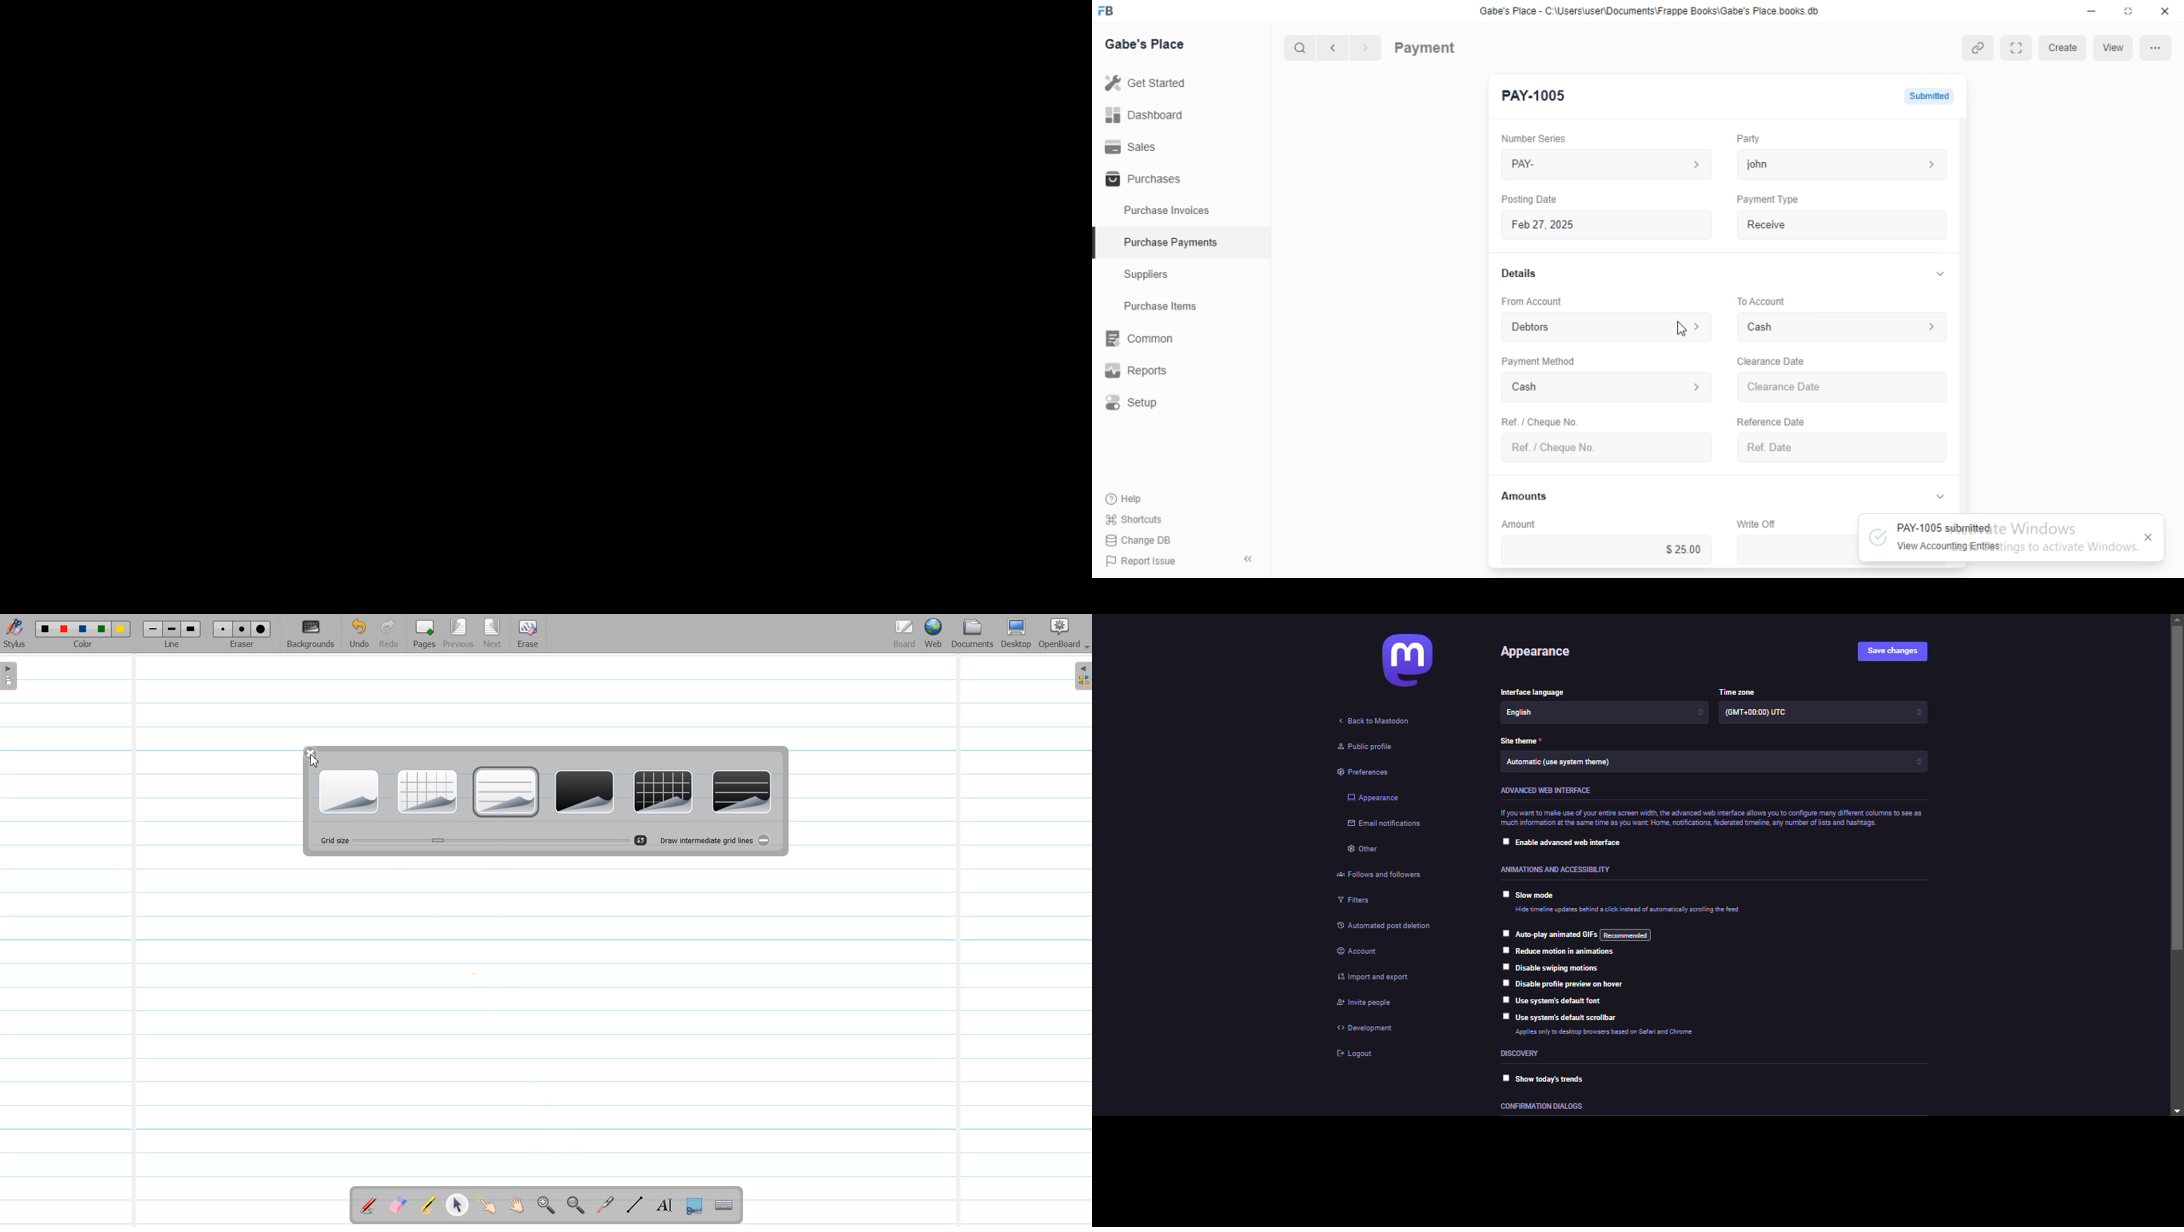  What do you see at coordinates (1506, 949) in the screenshot?
I see `click to select` at bounding box center [1506, 949].